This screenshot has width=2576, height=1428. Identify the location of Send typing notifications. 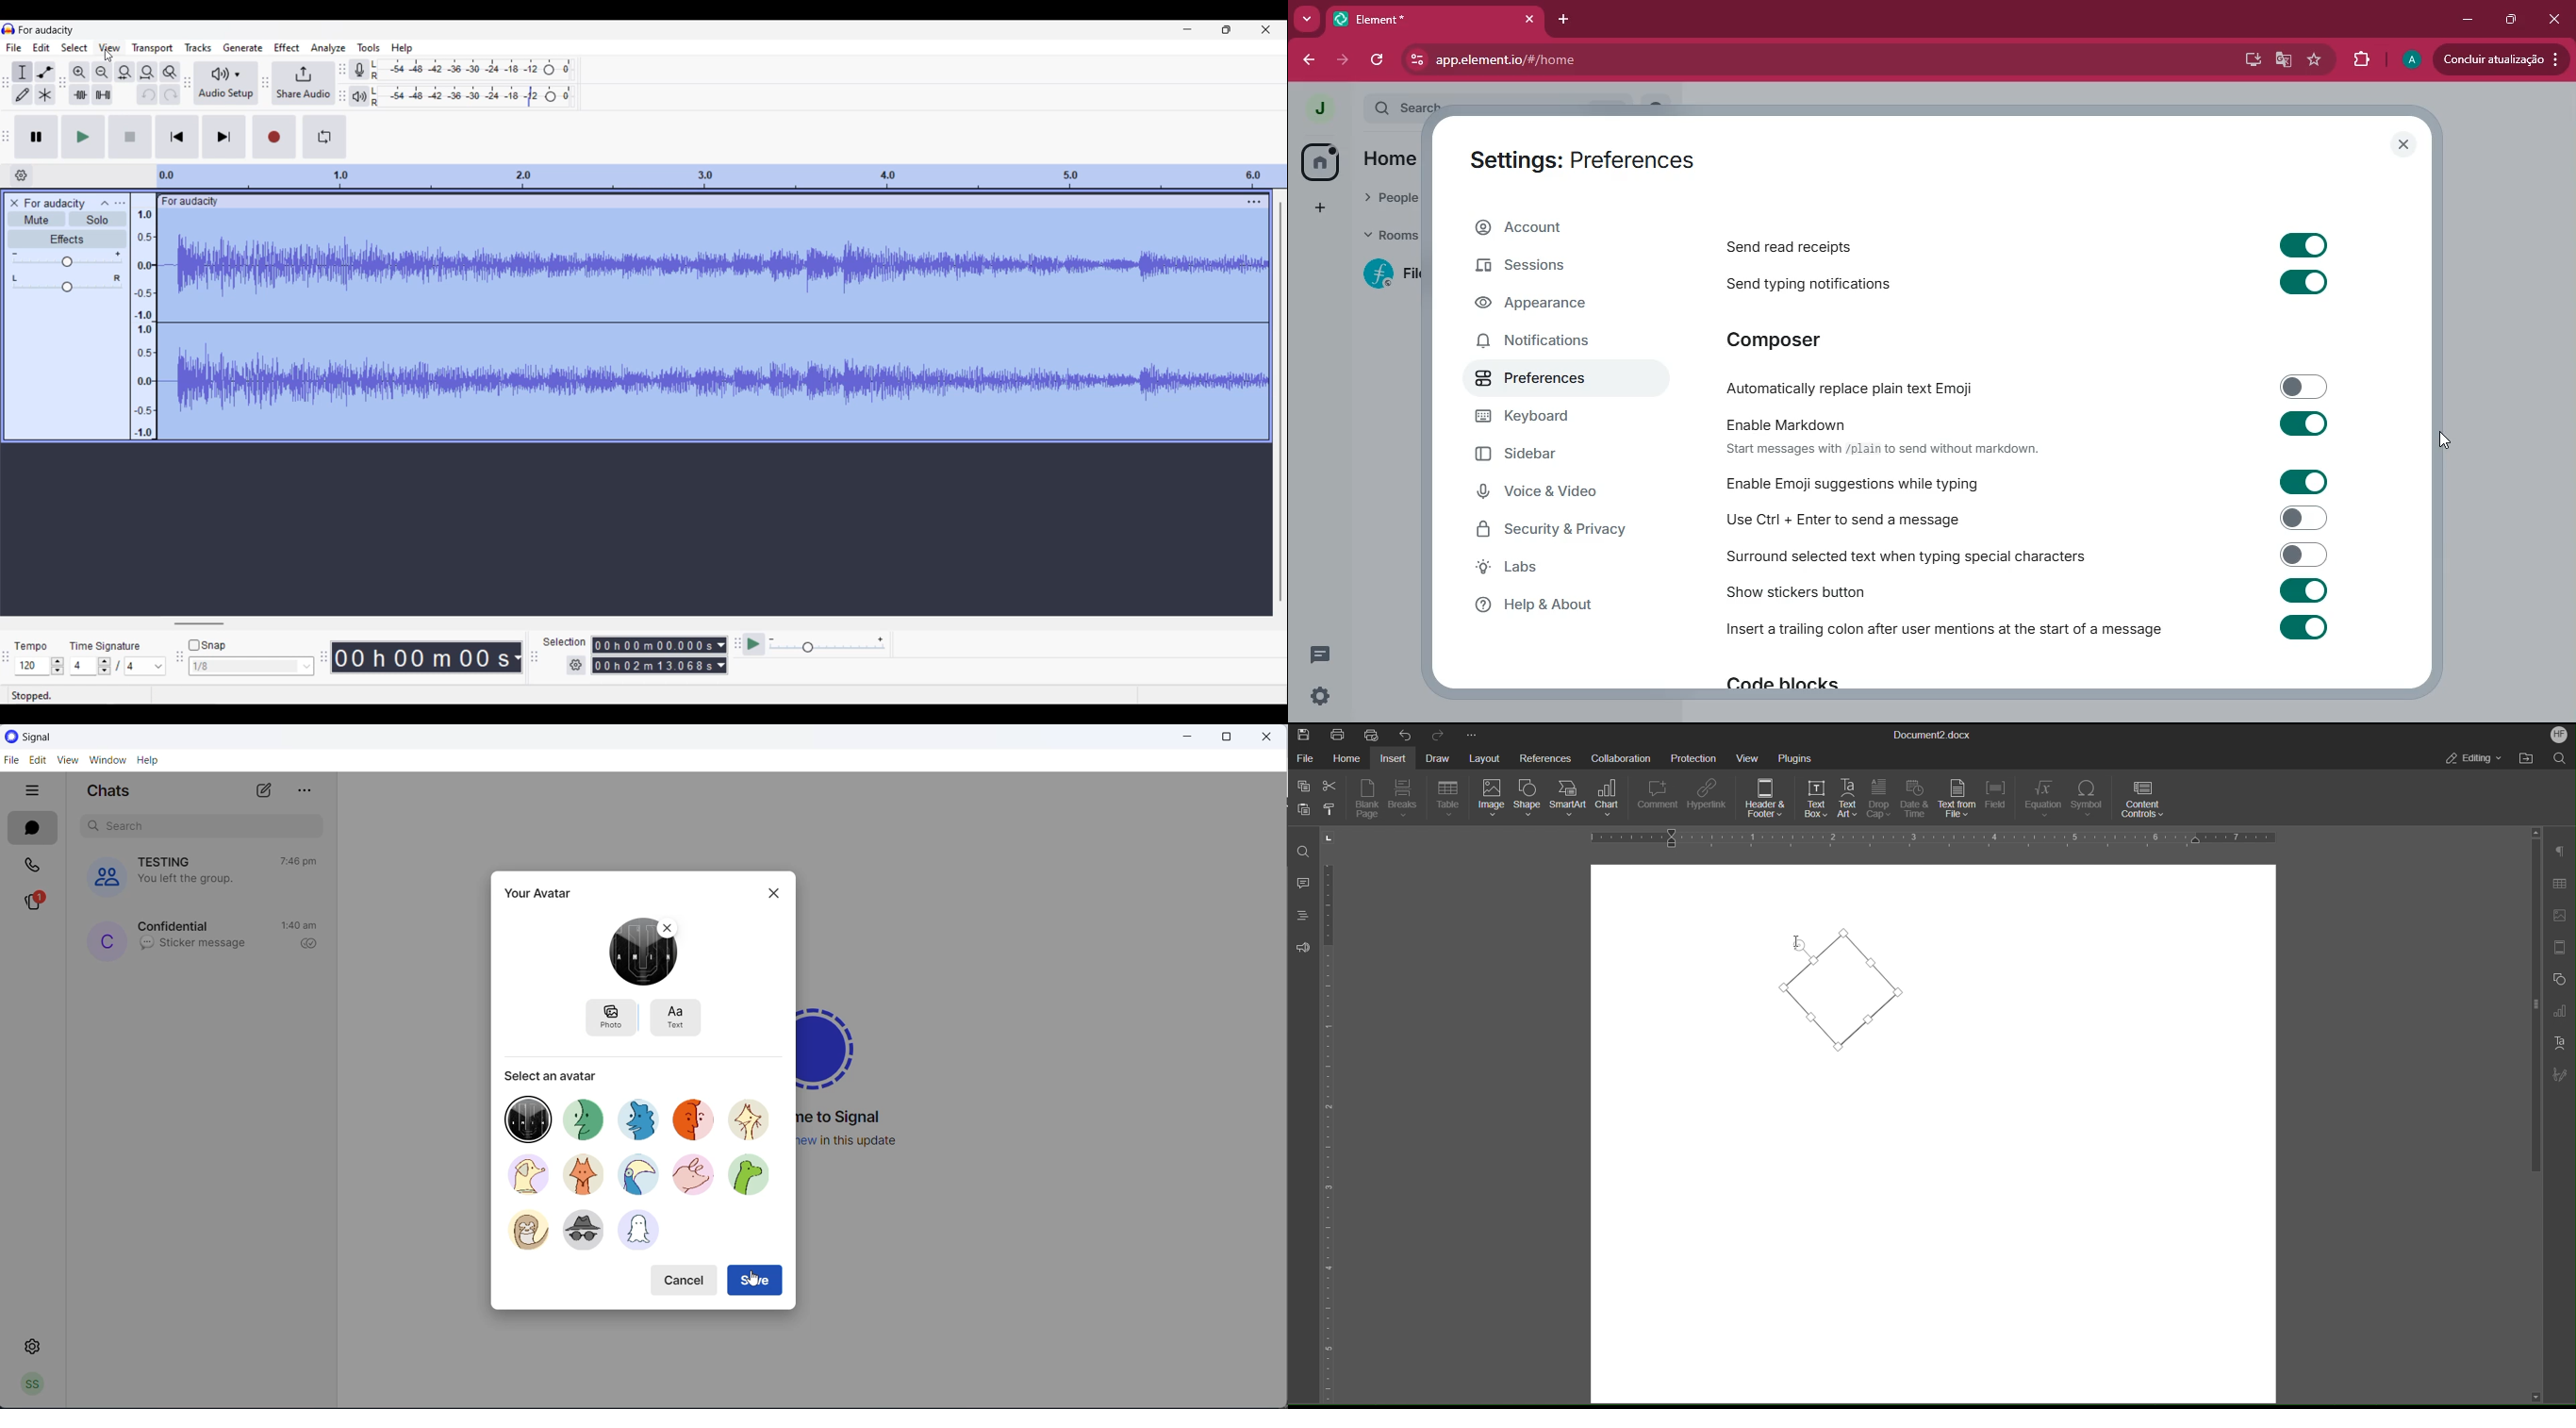
(2037, 284).